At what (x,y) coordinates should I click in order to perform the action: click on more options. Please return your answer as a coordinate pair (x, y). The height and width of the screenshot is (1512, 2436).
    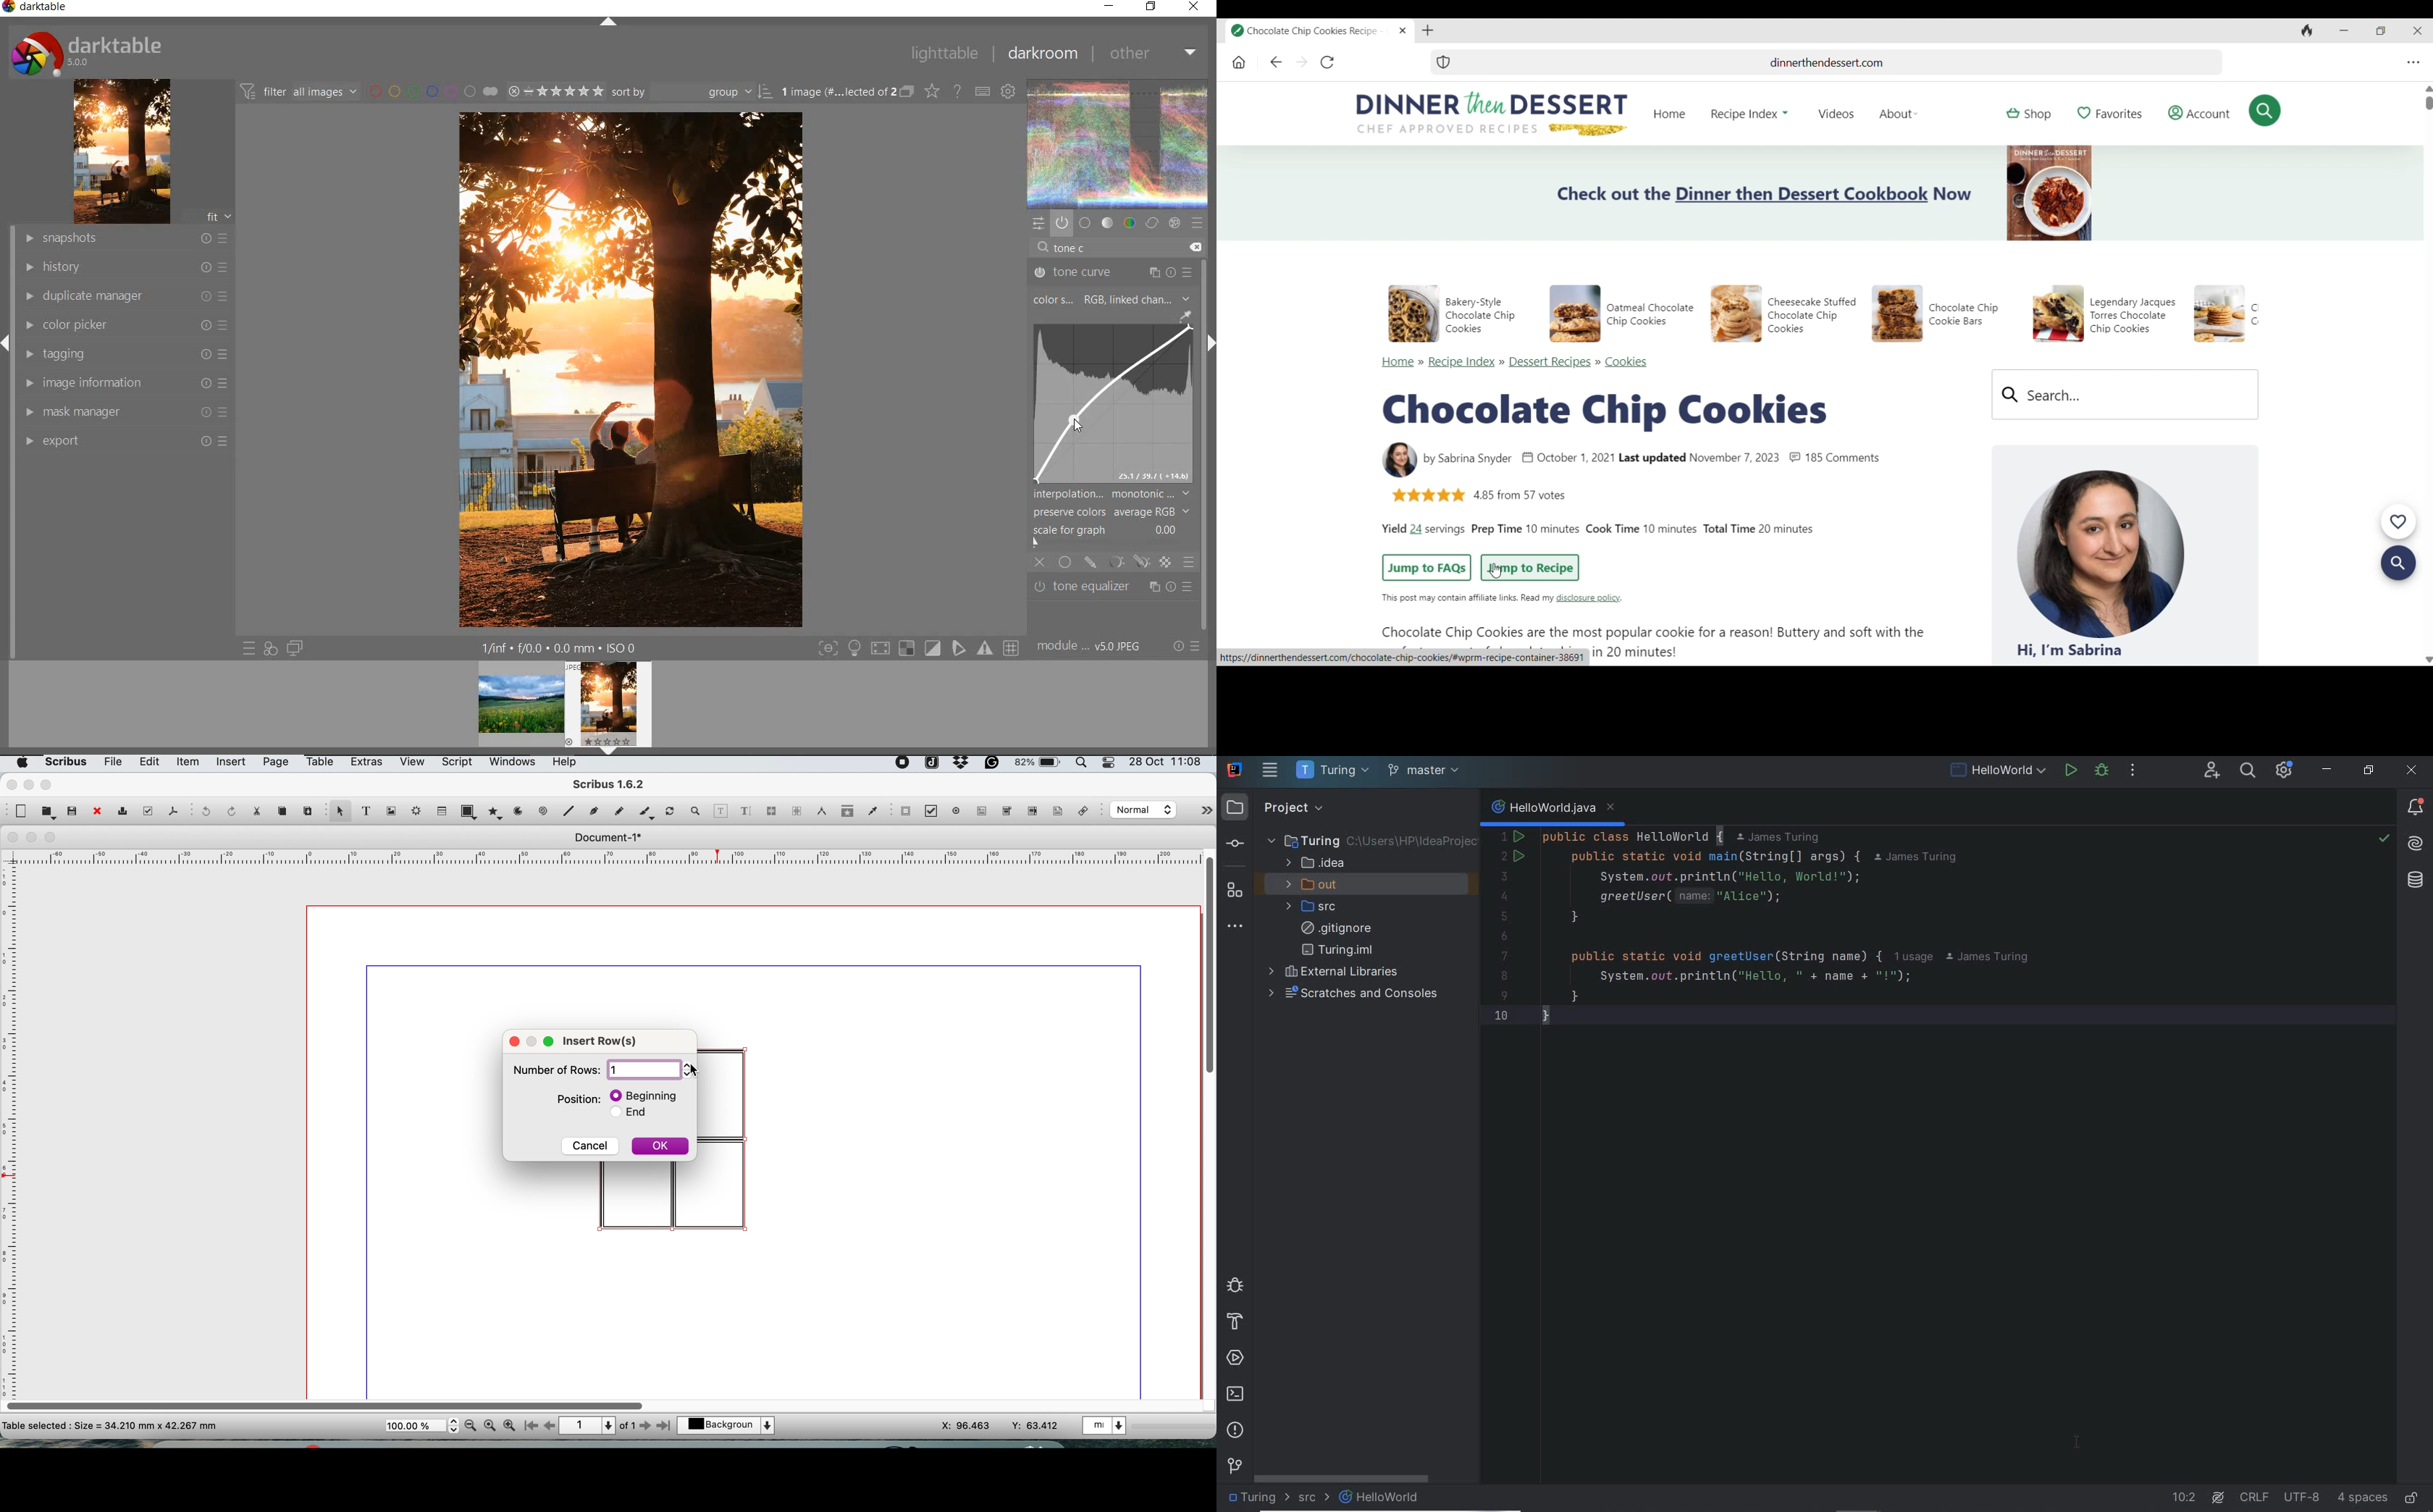
    Looking at the image, I should click on (1197, 813).